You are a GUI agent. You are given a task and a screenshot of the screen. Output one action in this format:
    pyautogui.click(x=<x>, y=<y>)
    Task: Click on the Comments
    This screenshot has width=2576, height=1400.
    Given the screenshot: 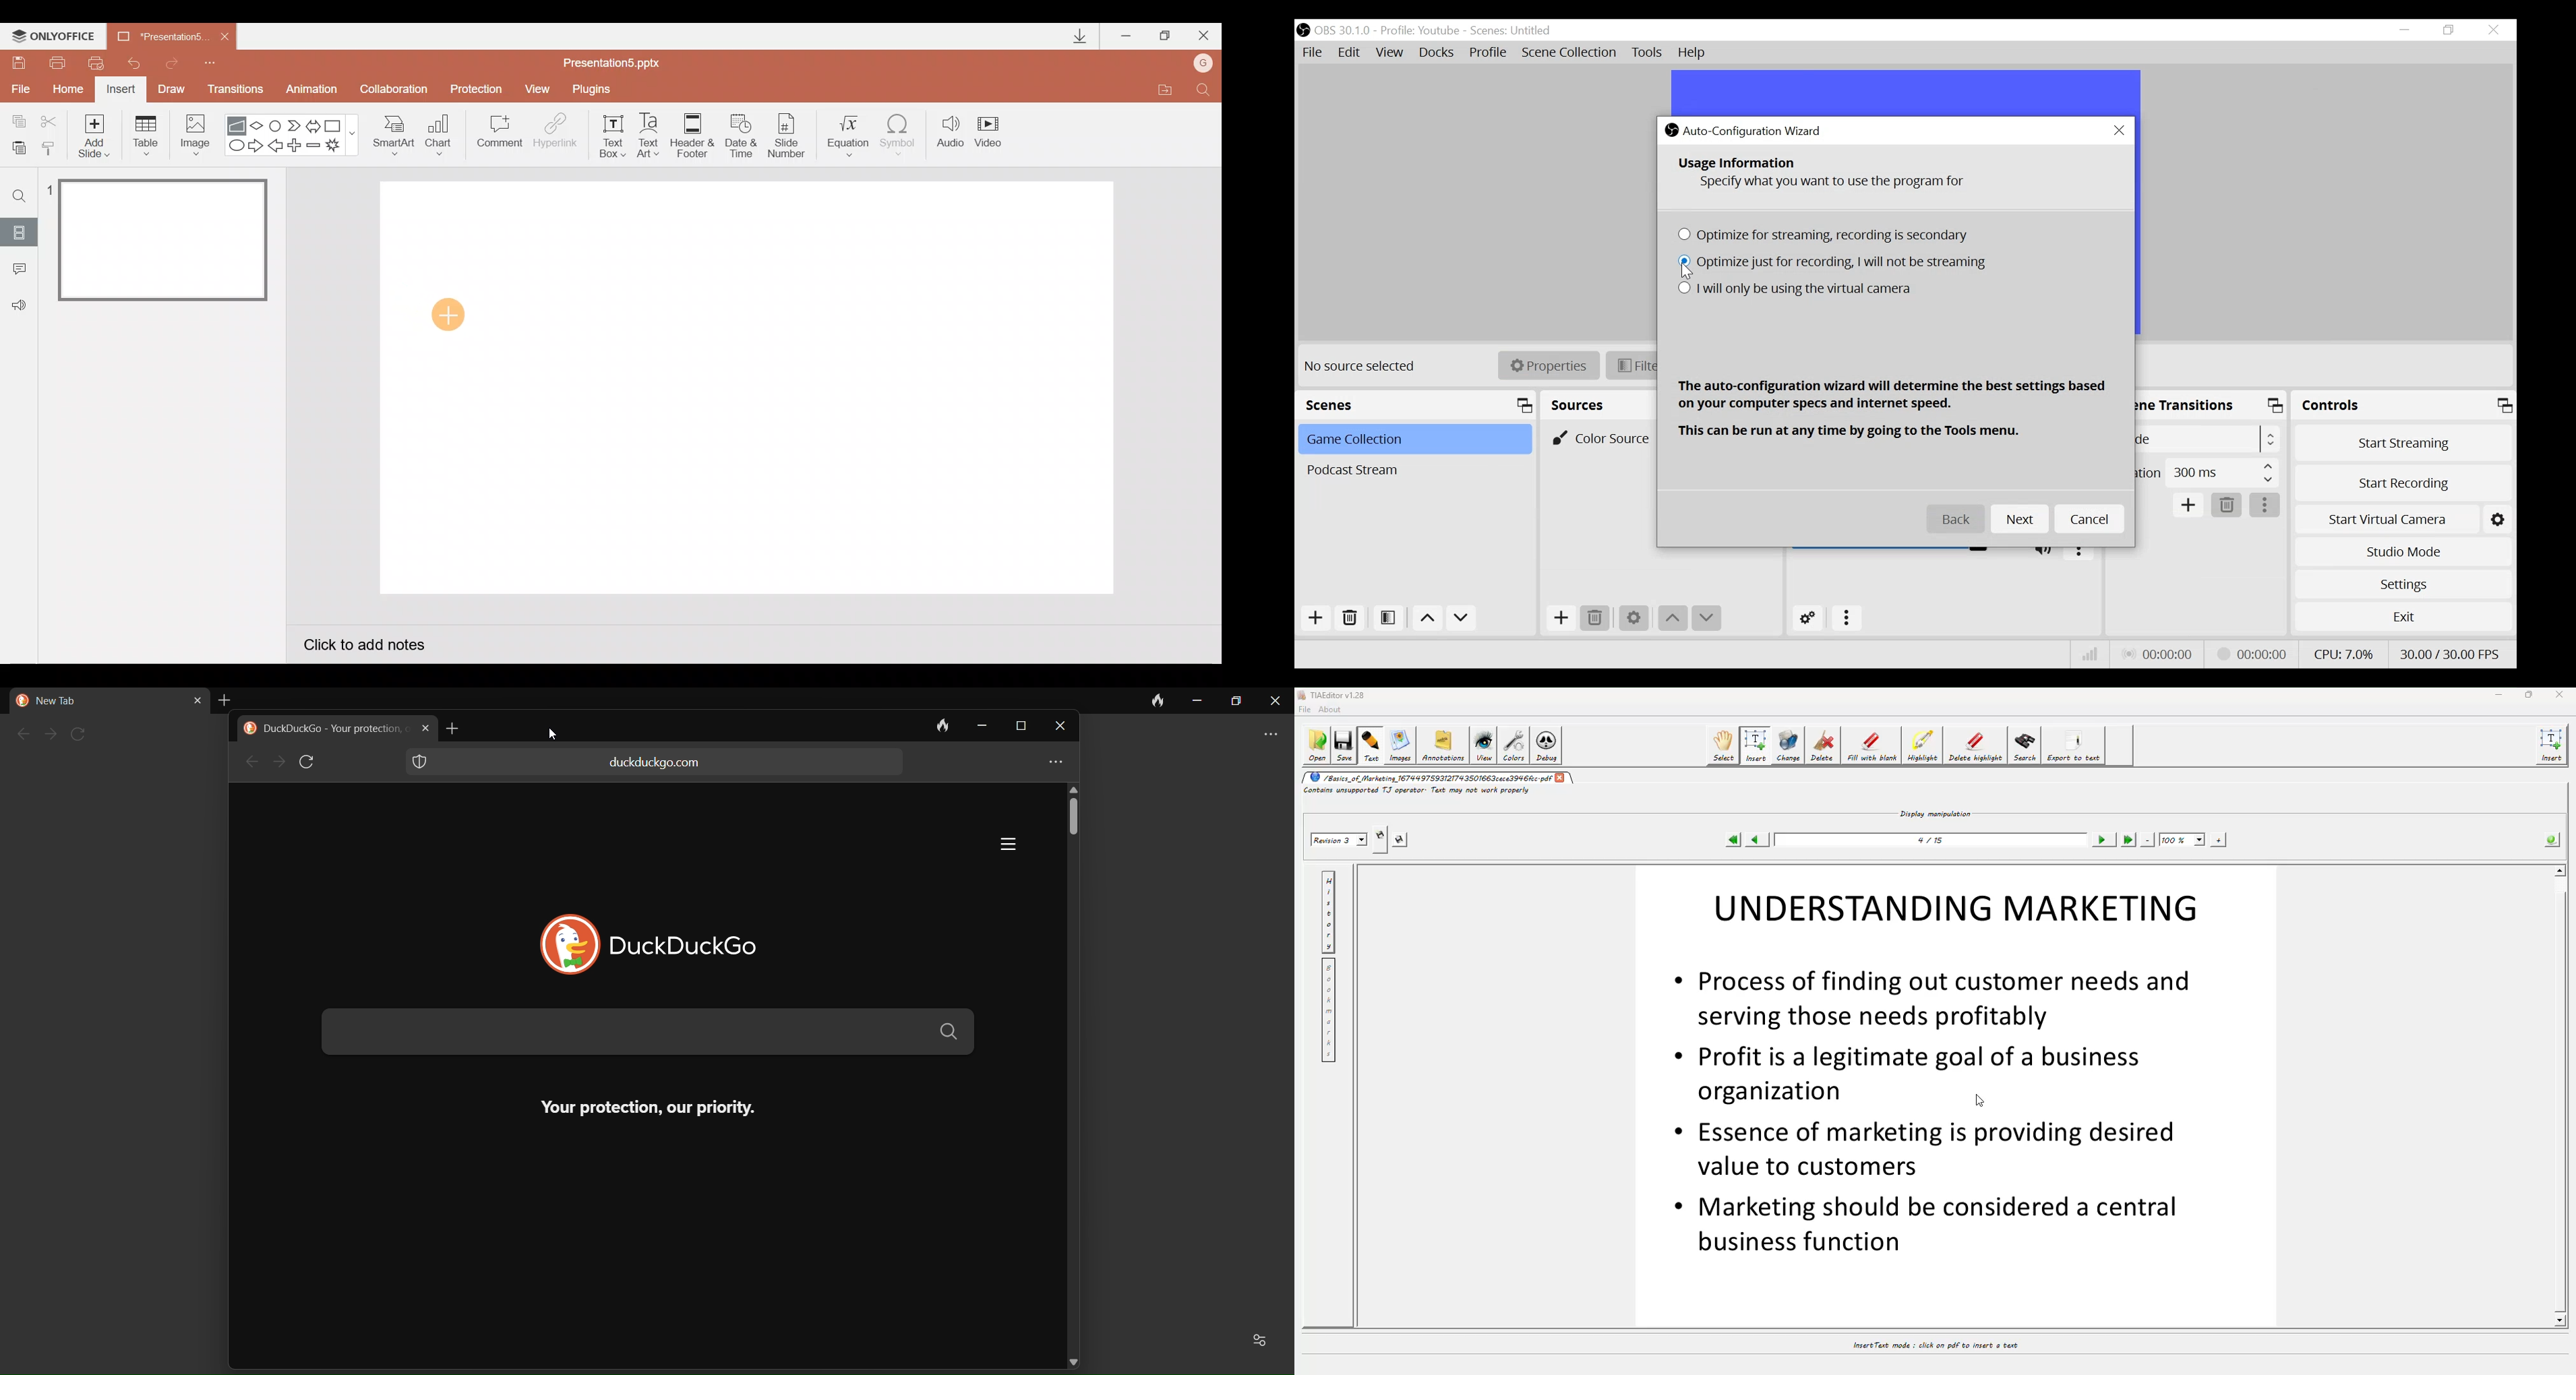 What is the action you would take?
    pyautogui.click(x=16, y=270)
    